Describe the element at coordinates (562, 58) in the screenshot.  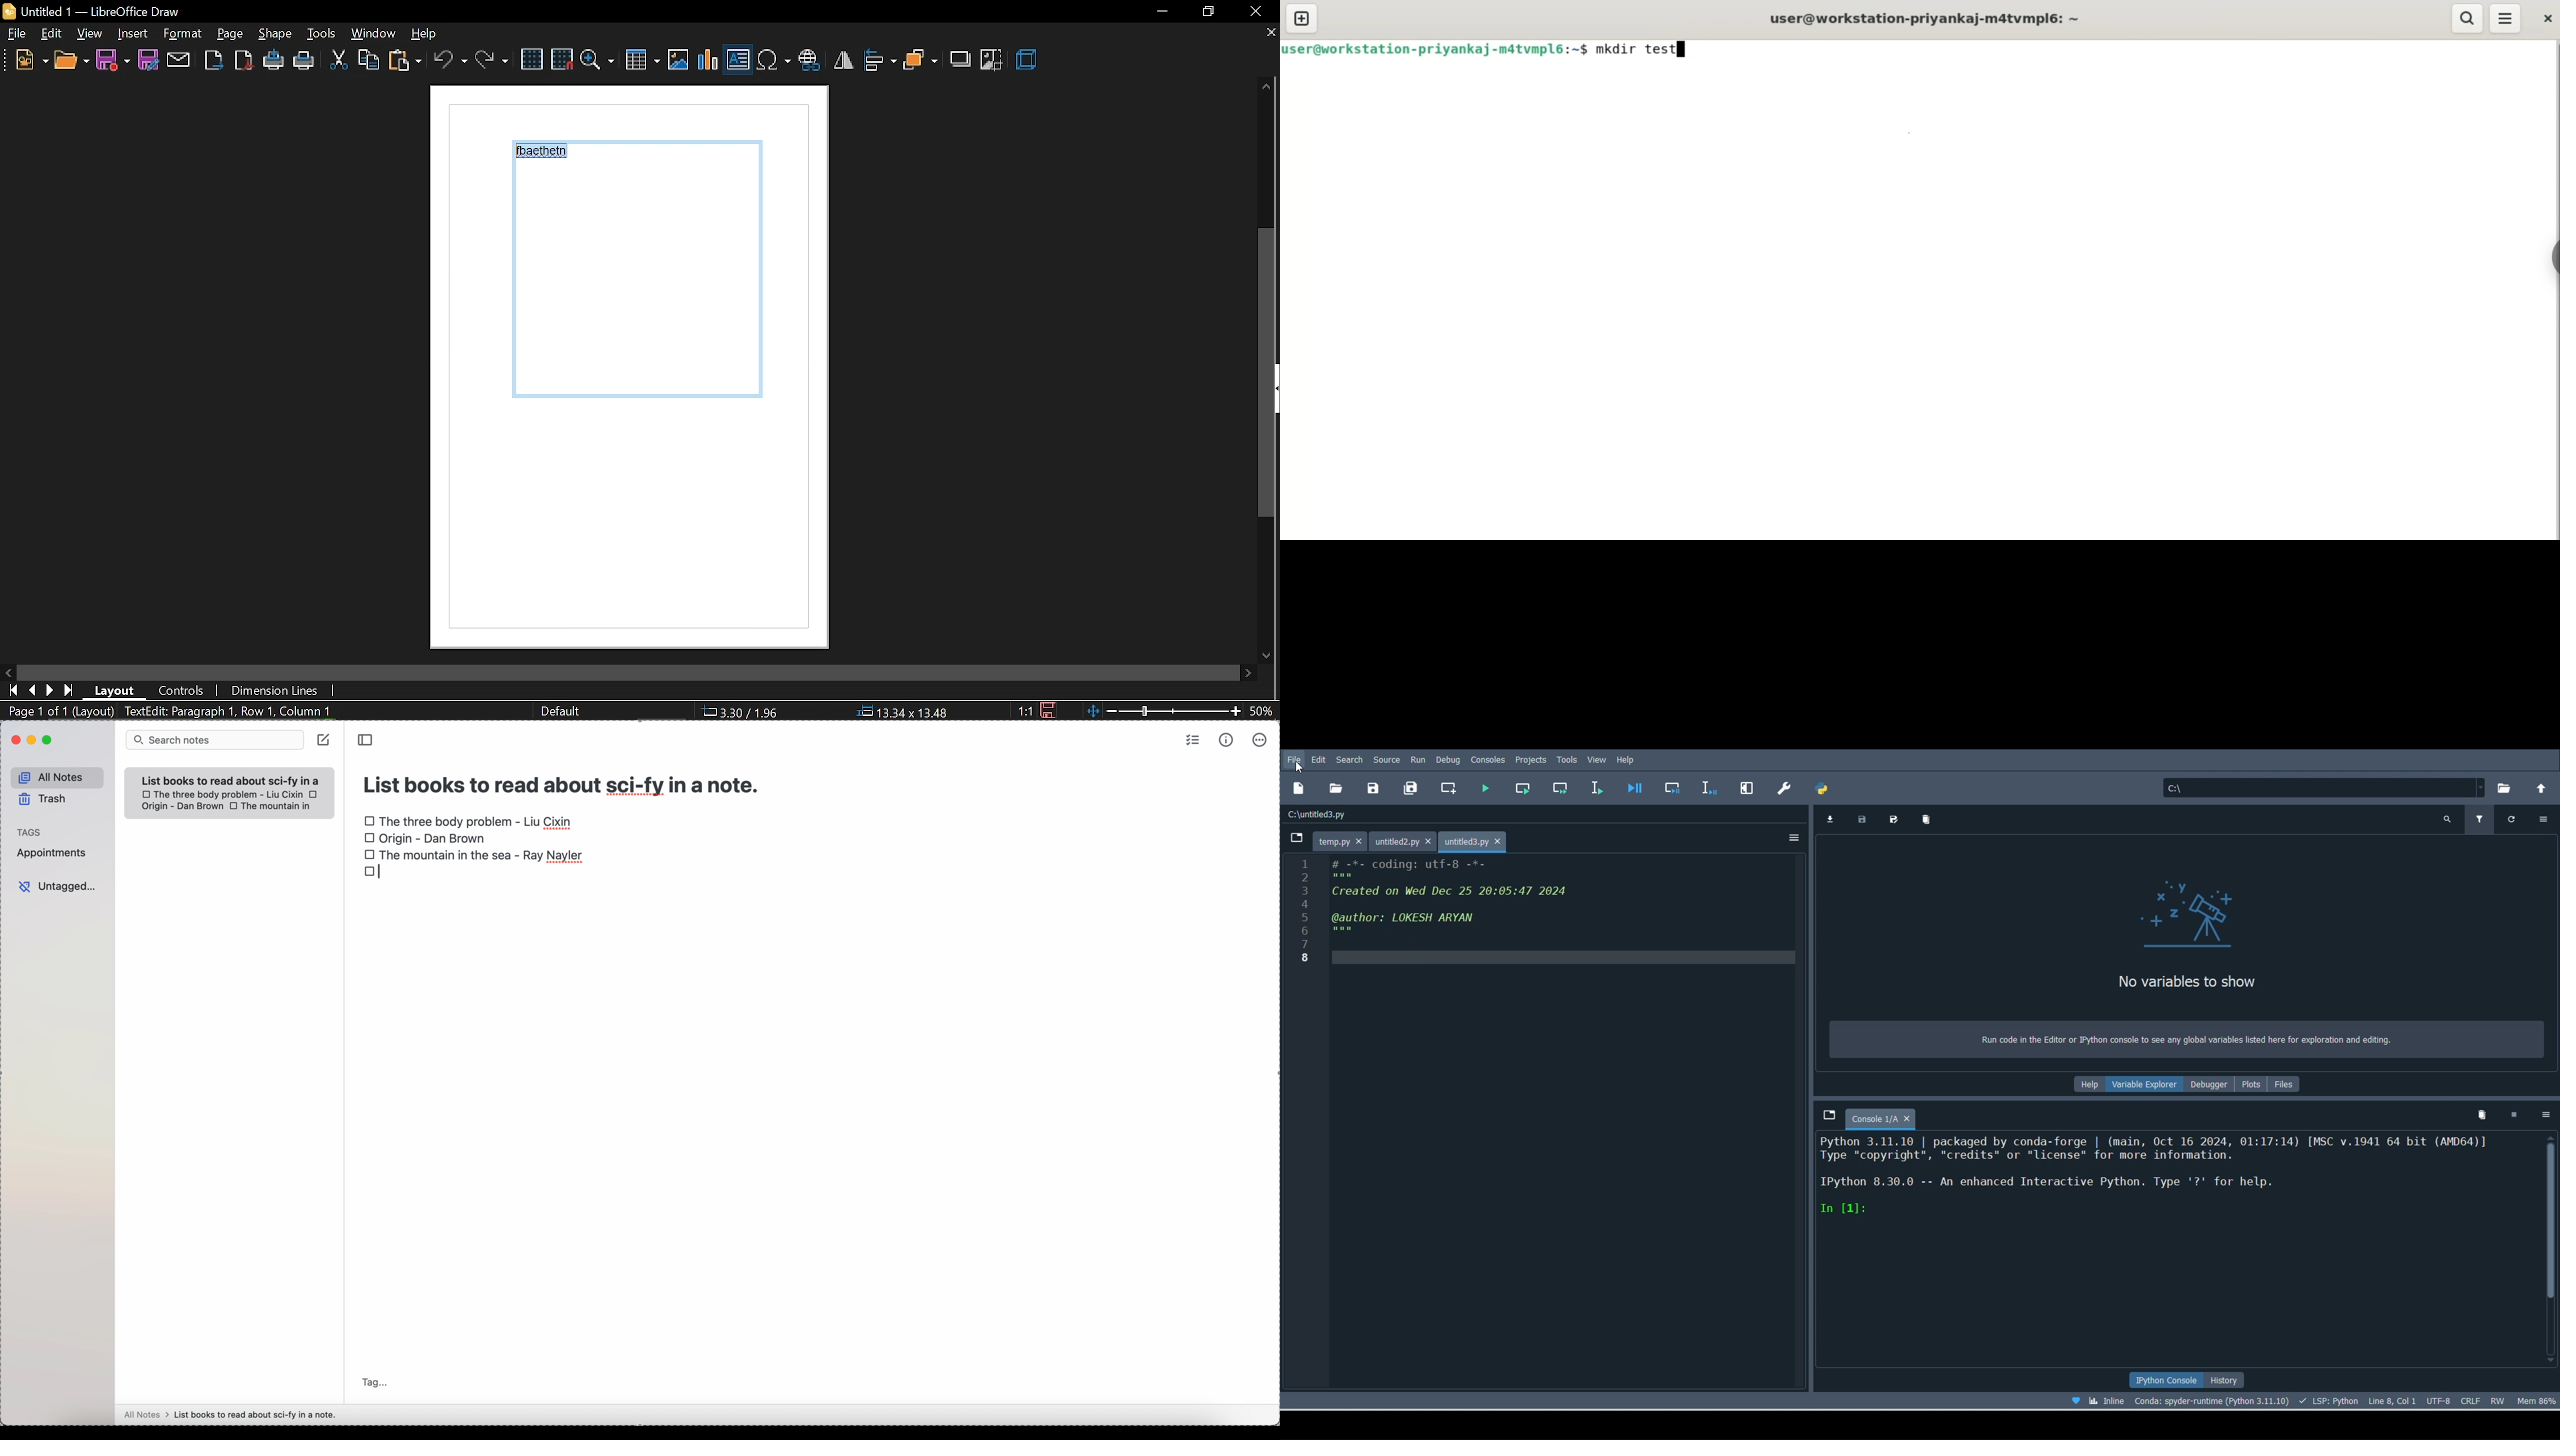
I see `snap to grid` at that location.